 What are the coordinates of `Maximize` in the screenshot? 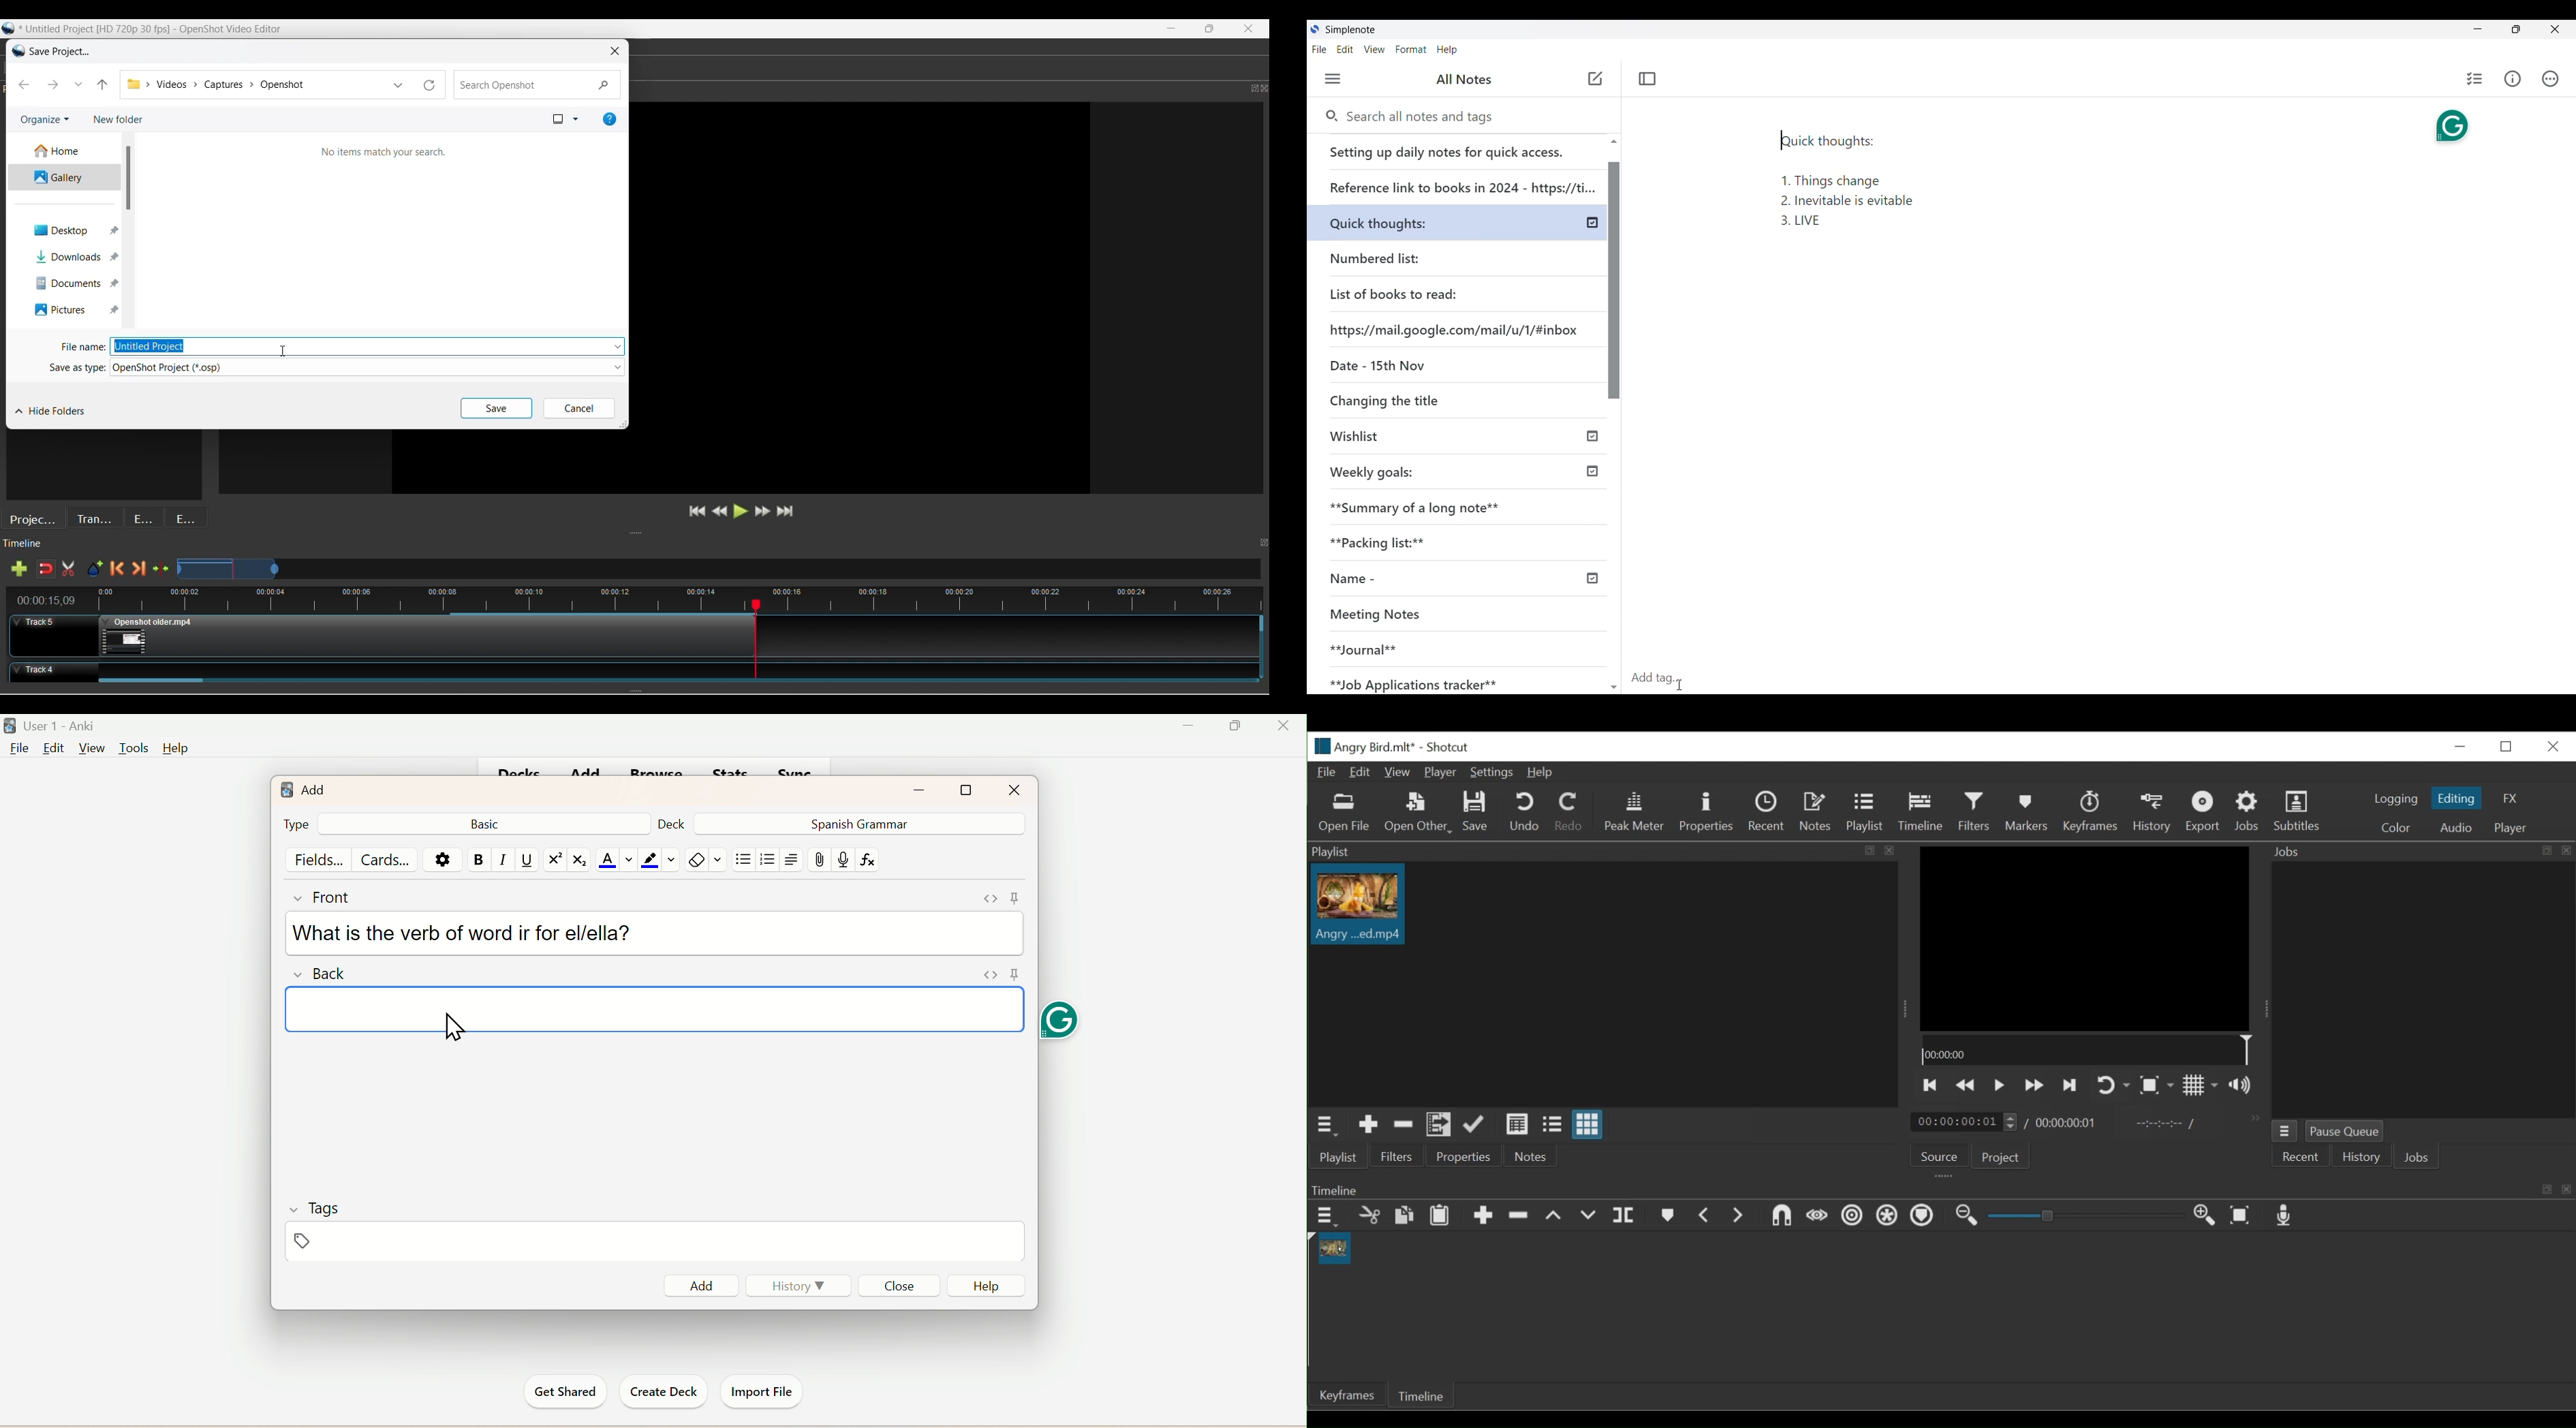 It's located at (967, 790).